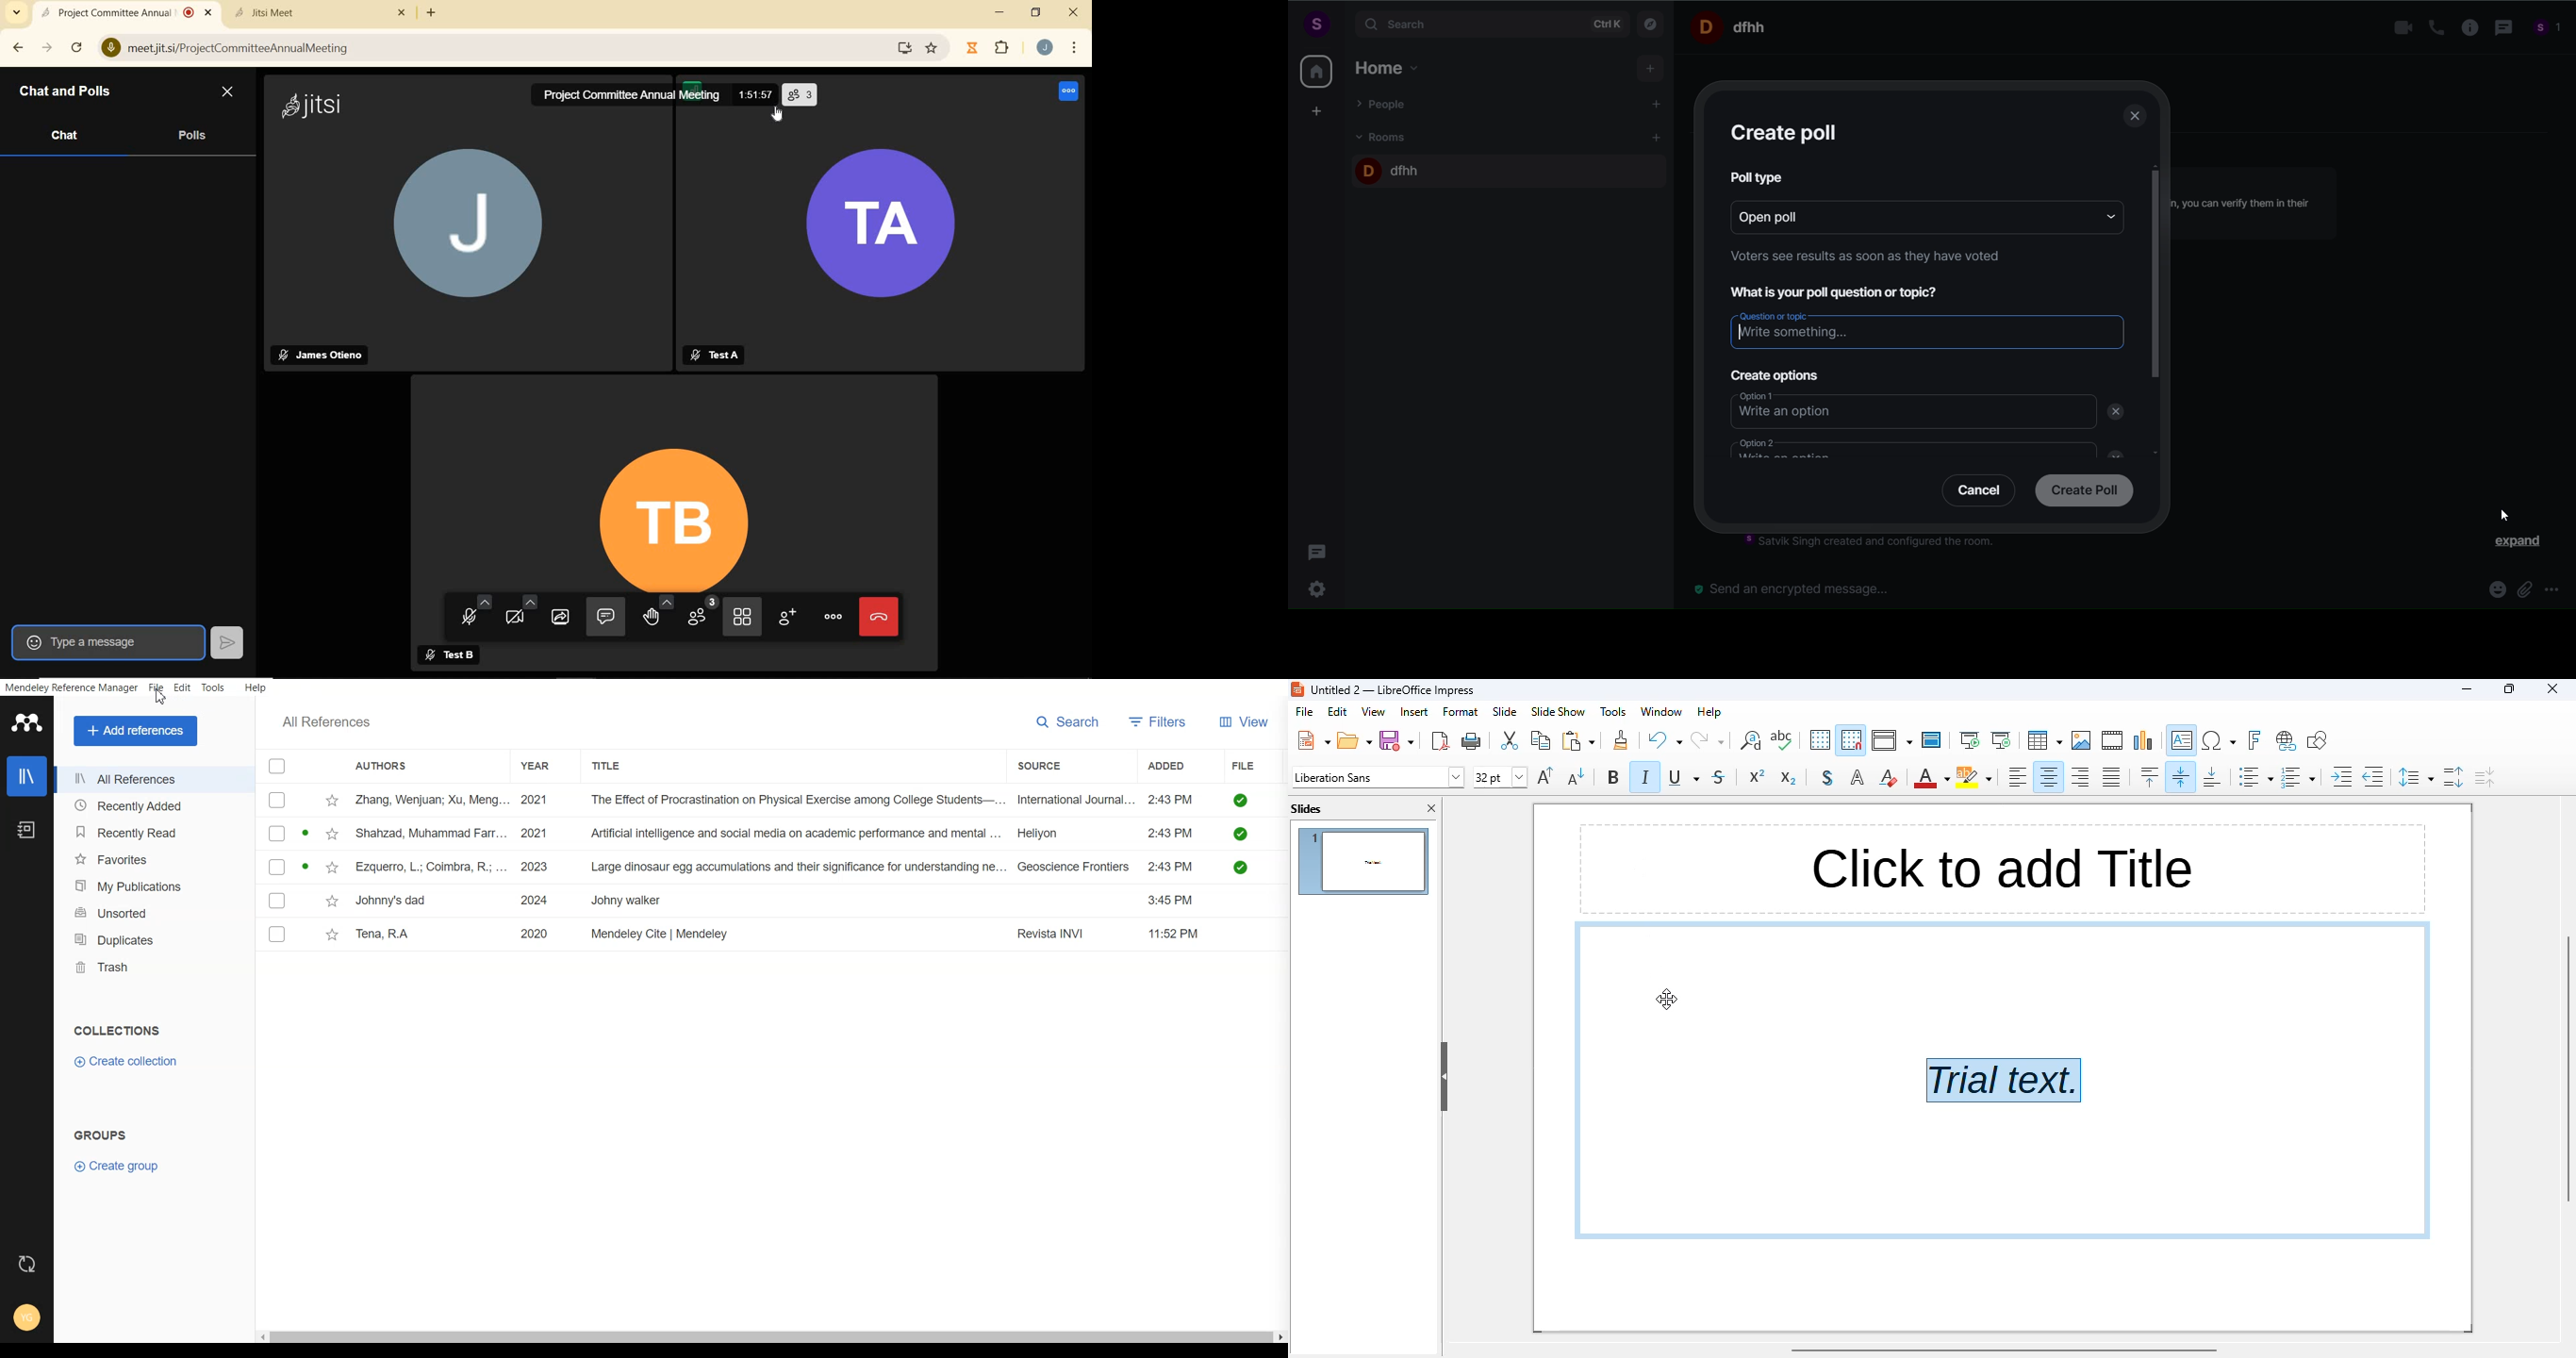 Image resolution: width=2576 pixels, height=1372 pixels. I want to click on 2020, so click(535, 933).